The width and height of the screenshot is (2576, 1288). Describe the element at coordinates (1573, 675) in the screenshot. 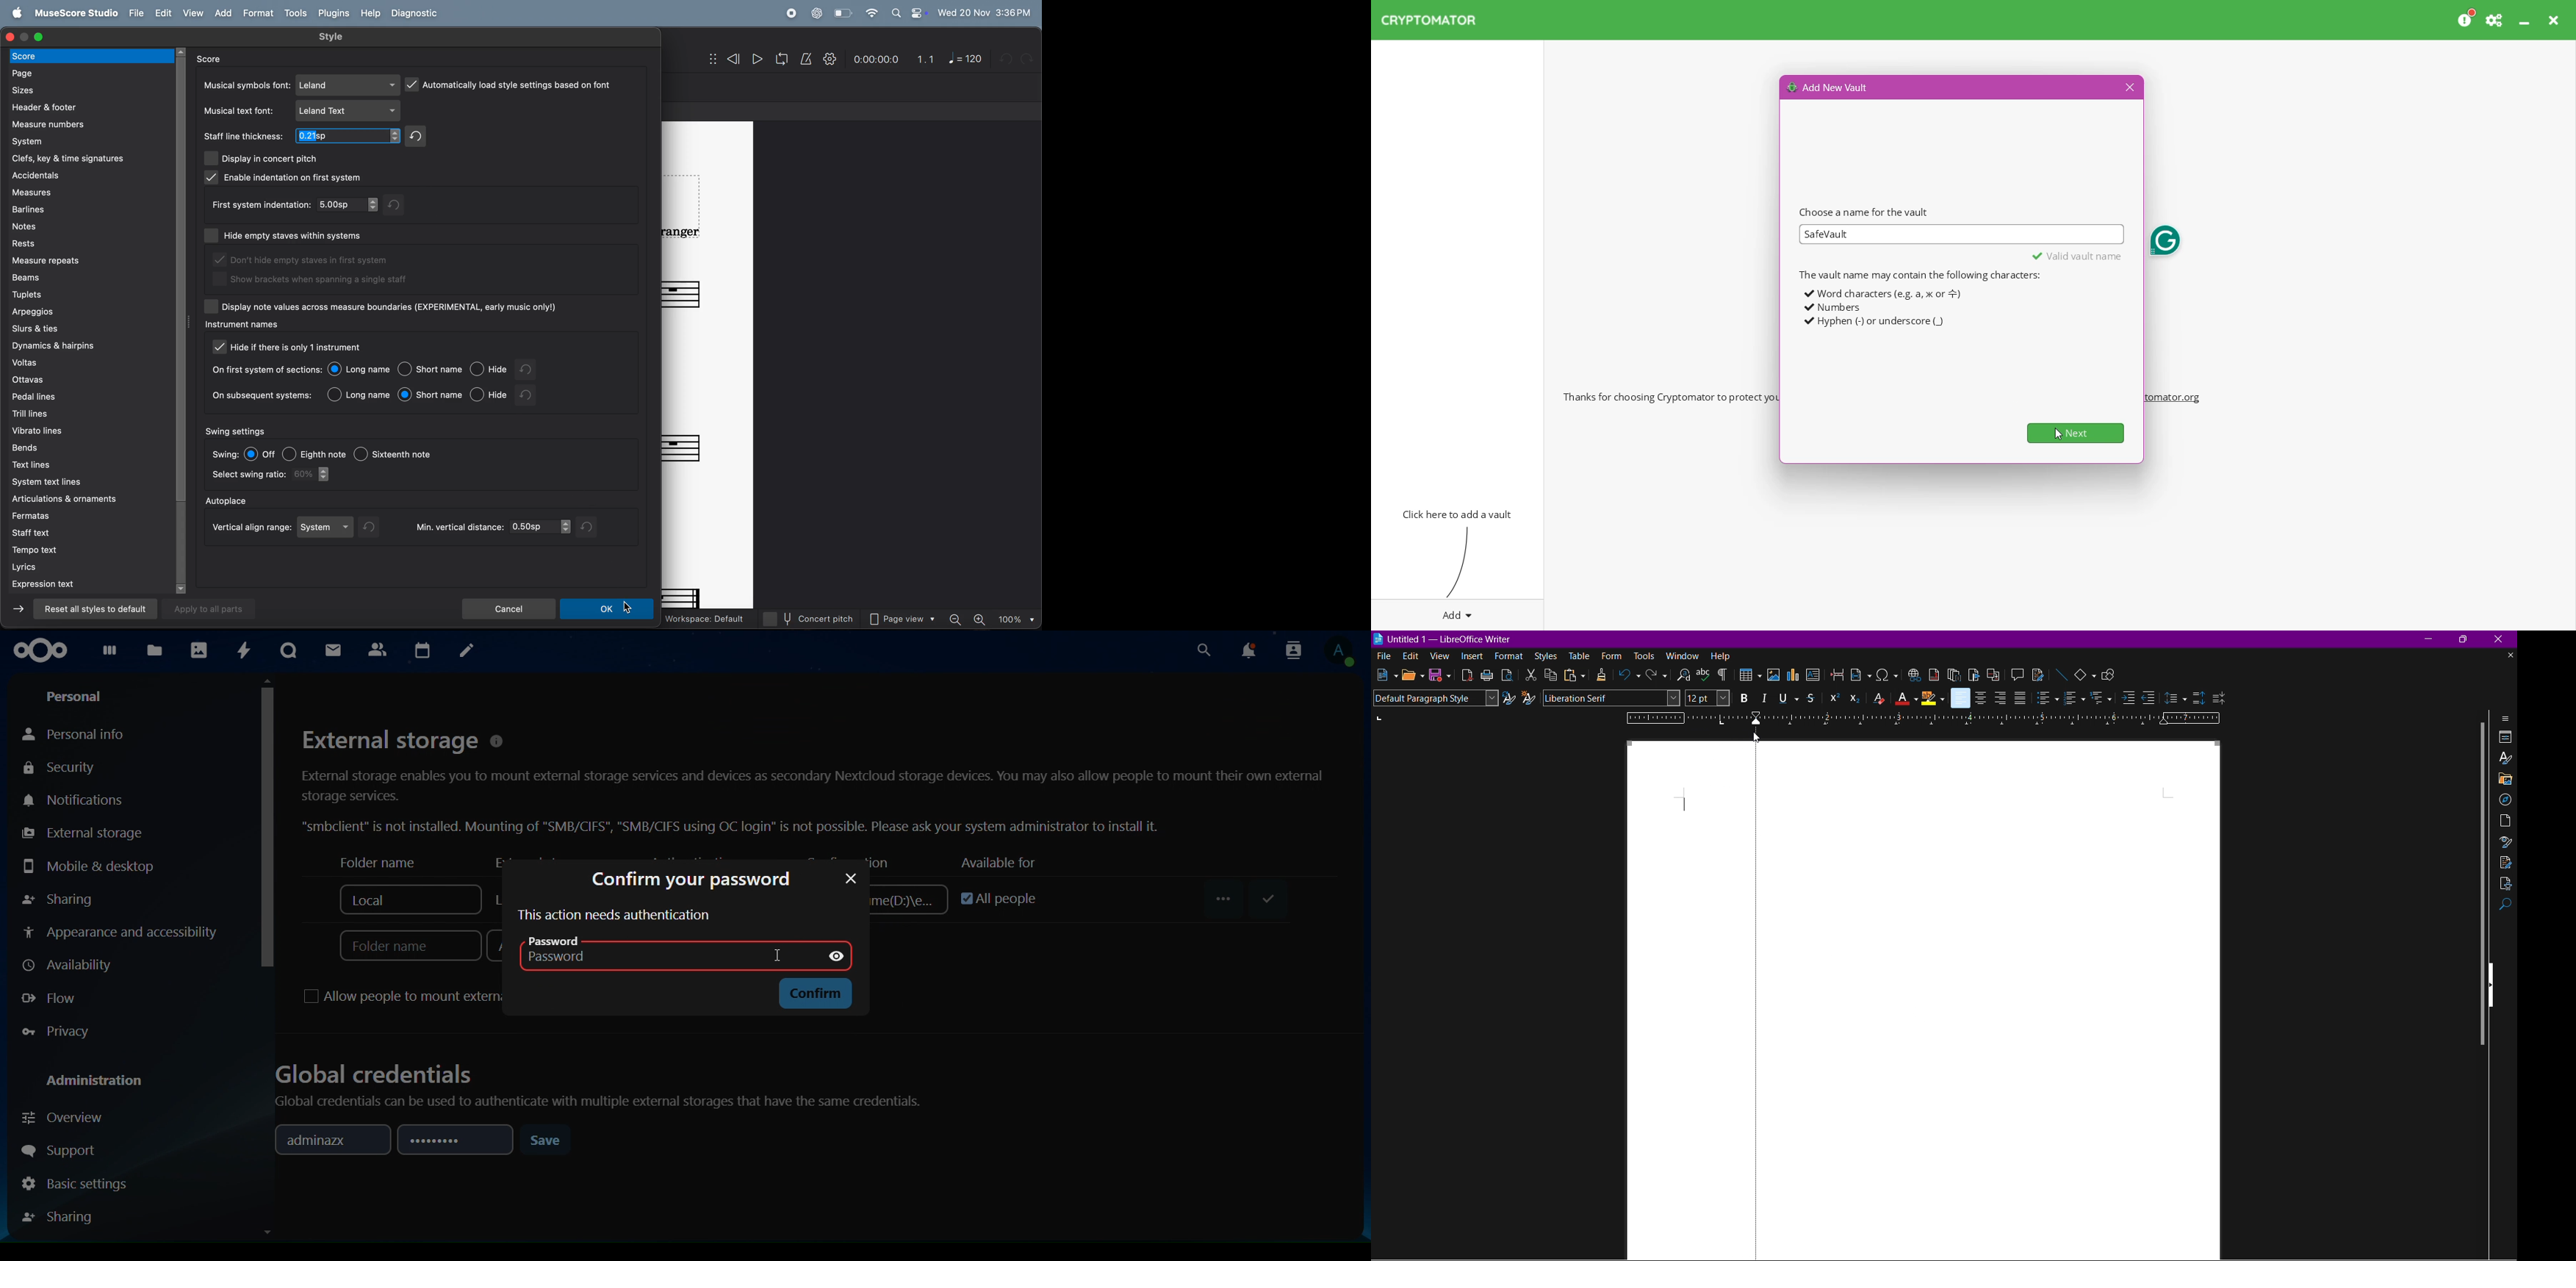

I see `Paste` at that location.